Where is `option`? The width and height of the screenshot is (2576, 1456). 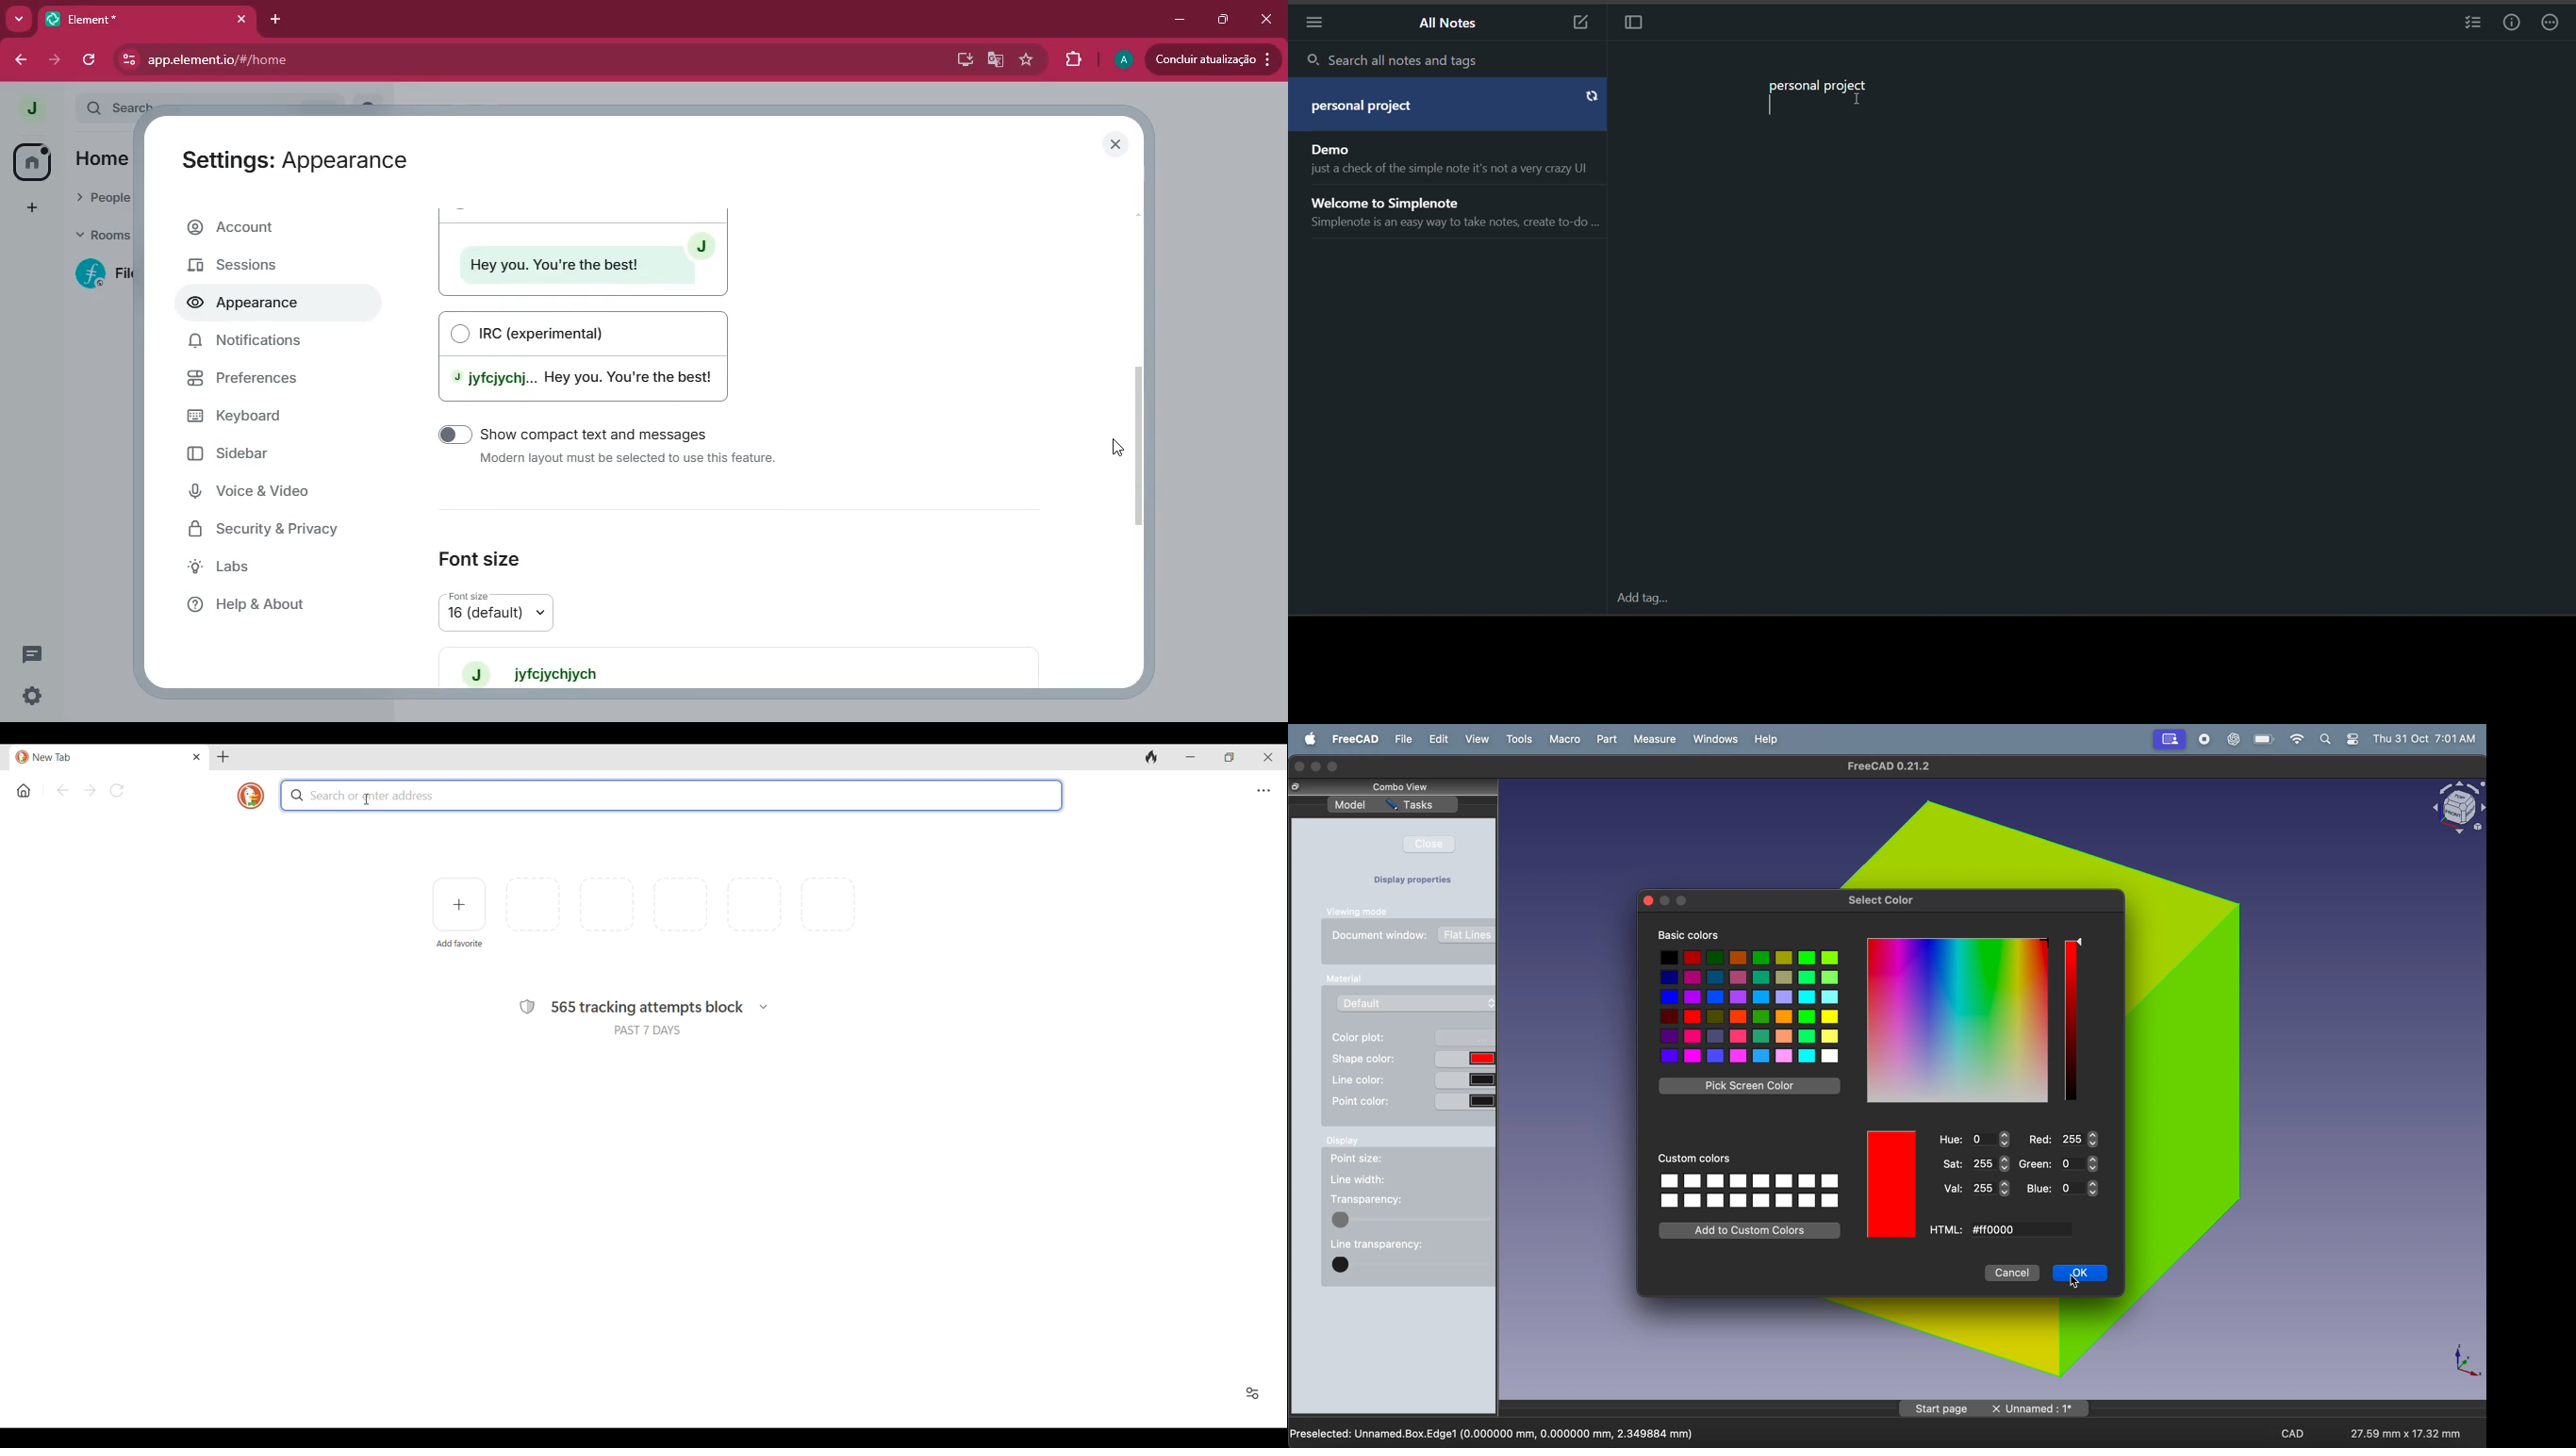 option is located at coordinates (1749, 1191).